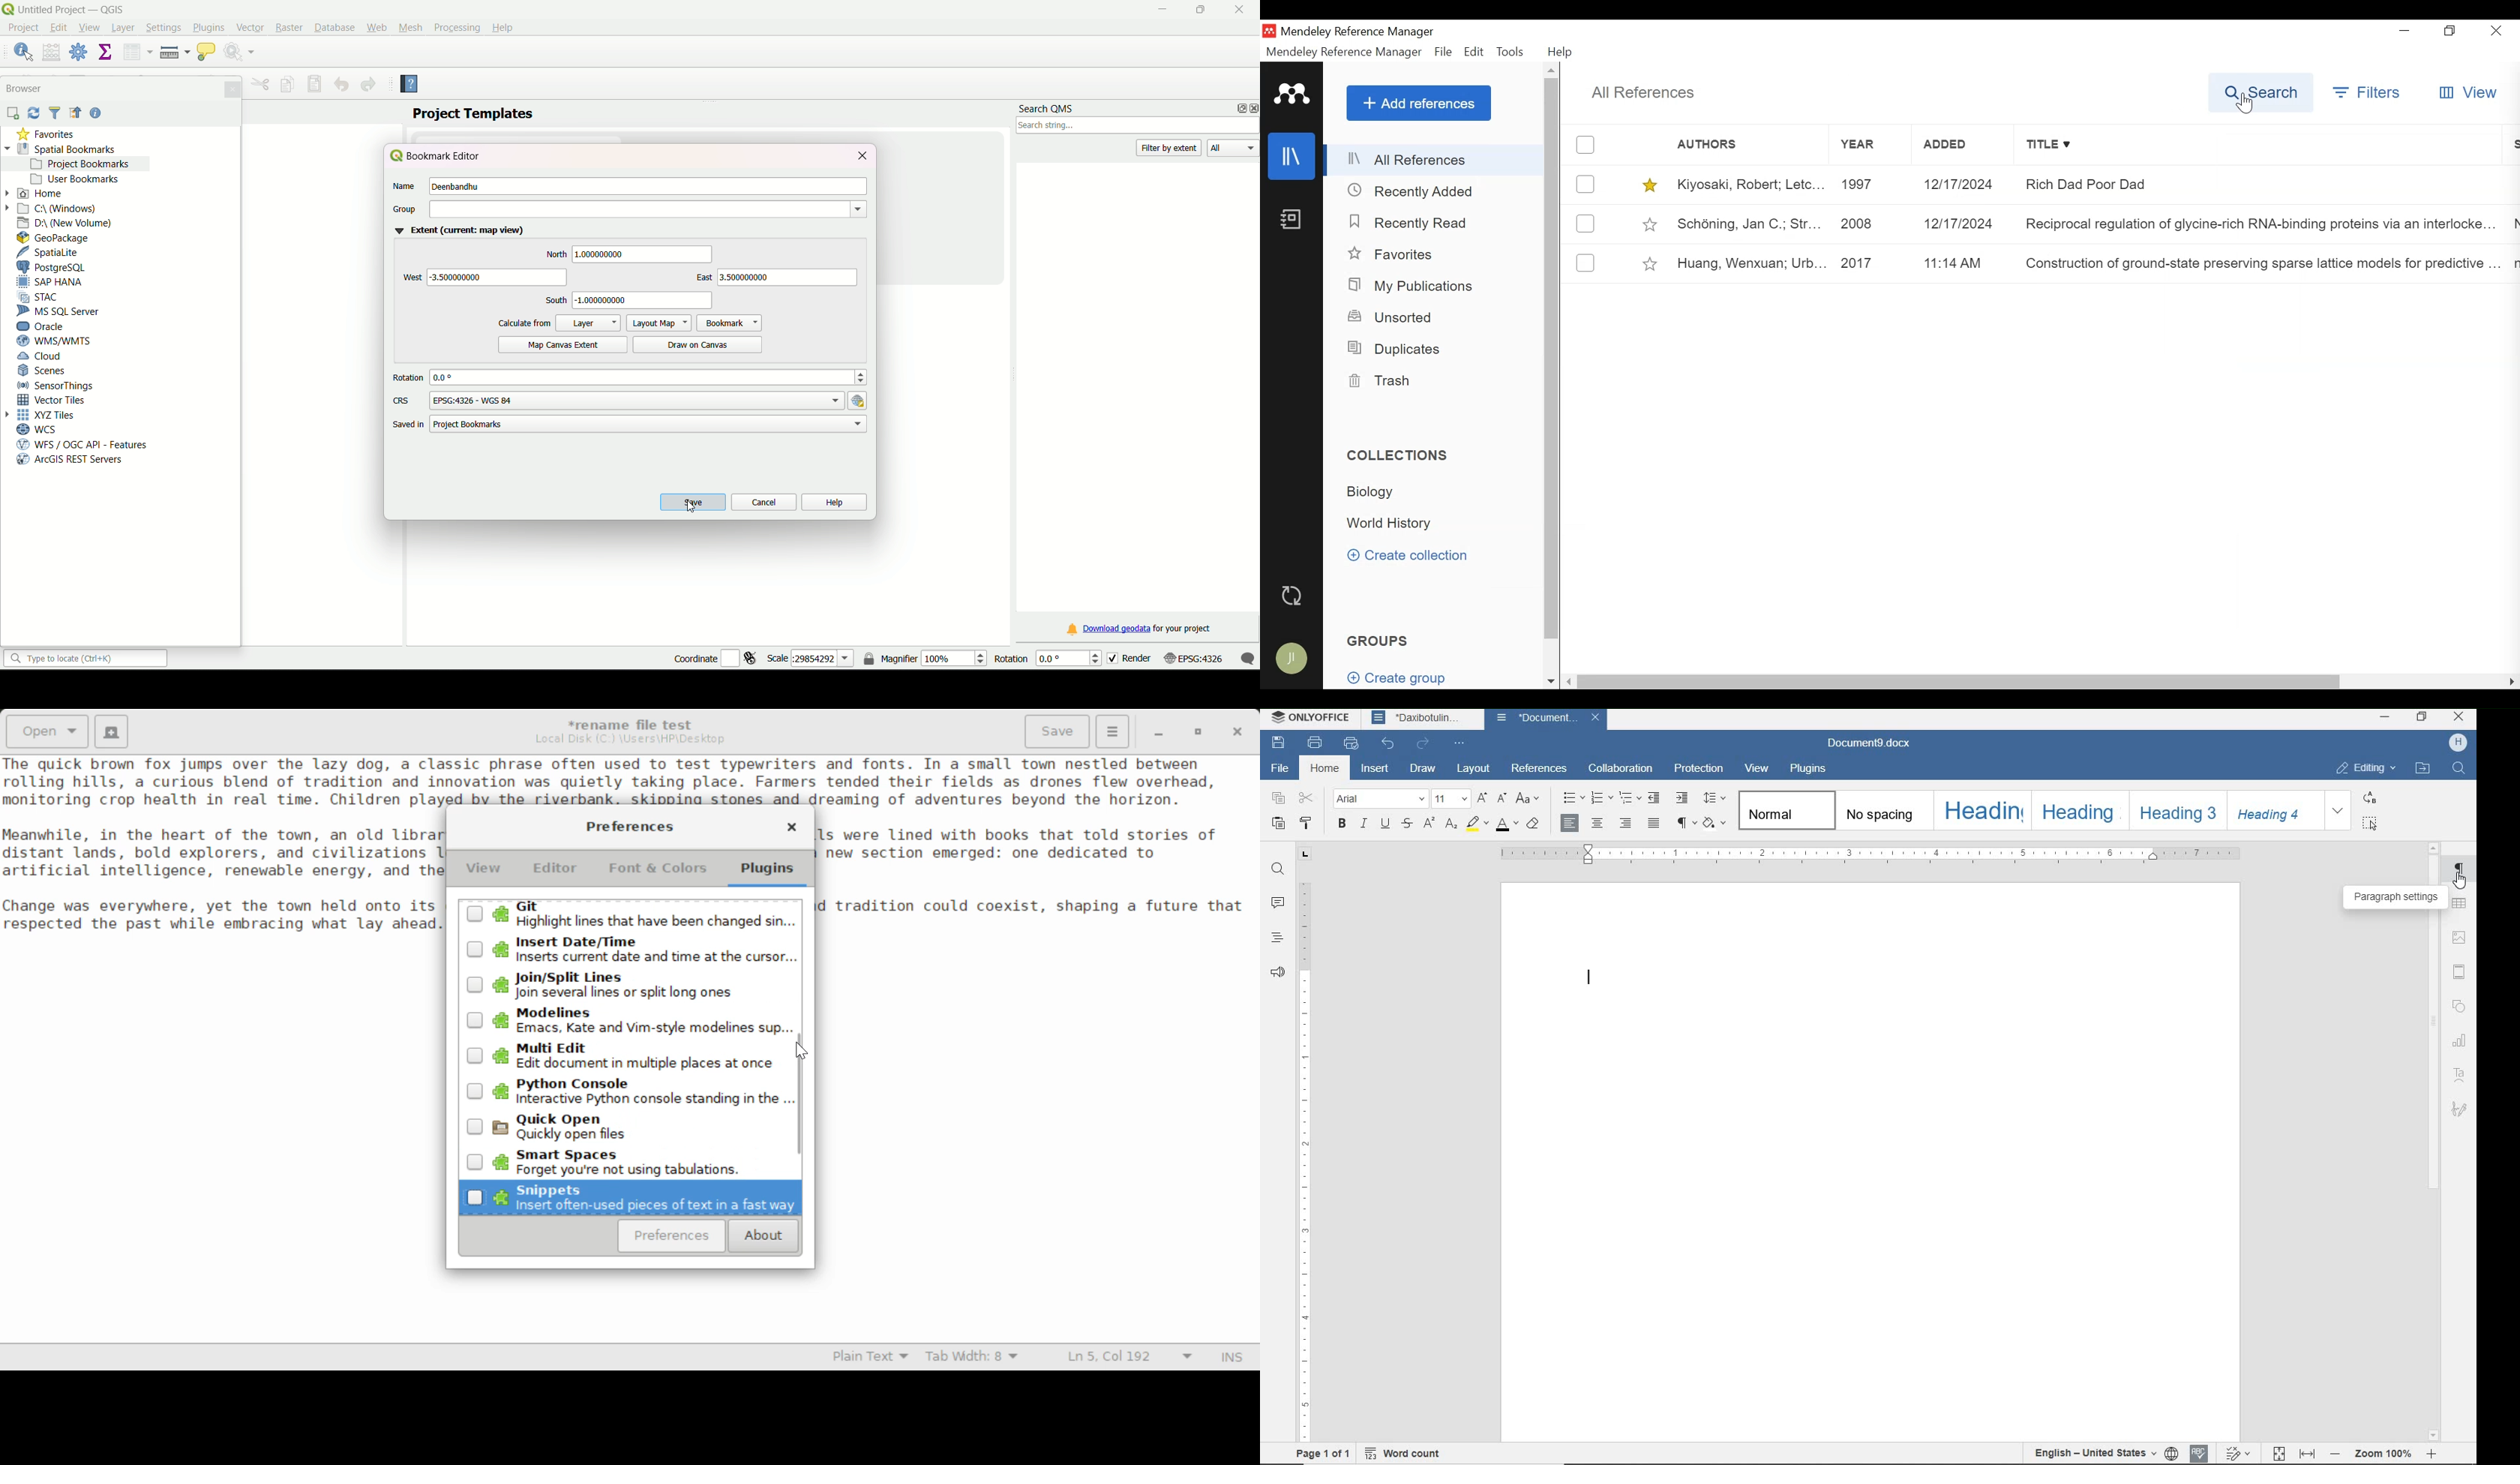 This screenshot has height=1484, width=2520. I want to click on All References, so click(1435, 158).